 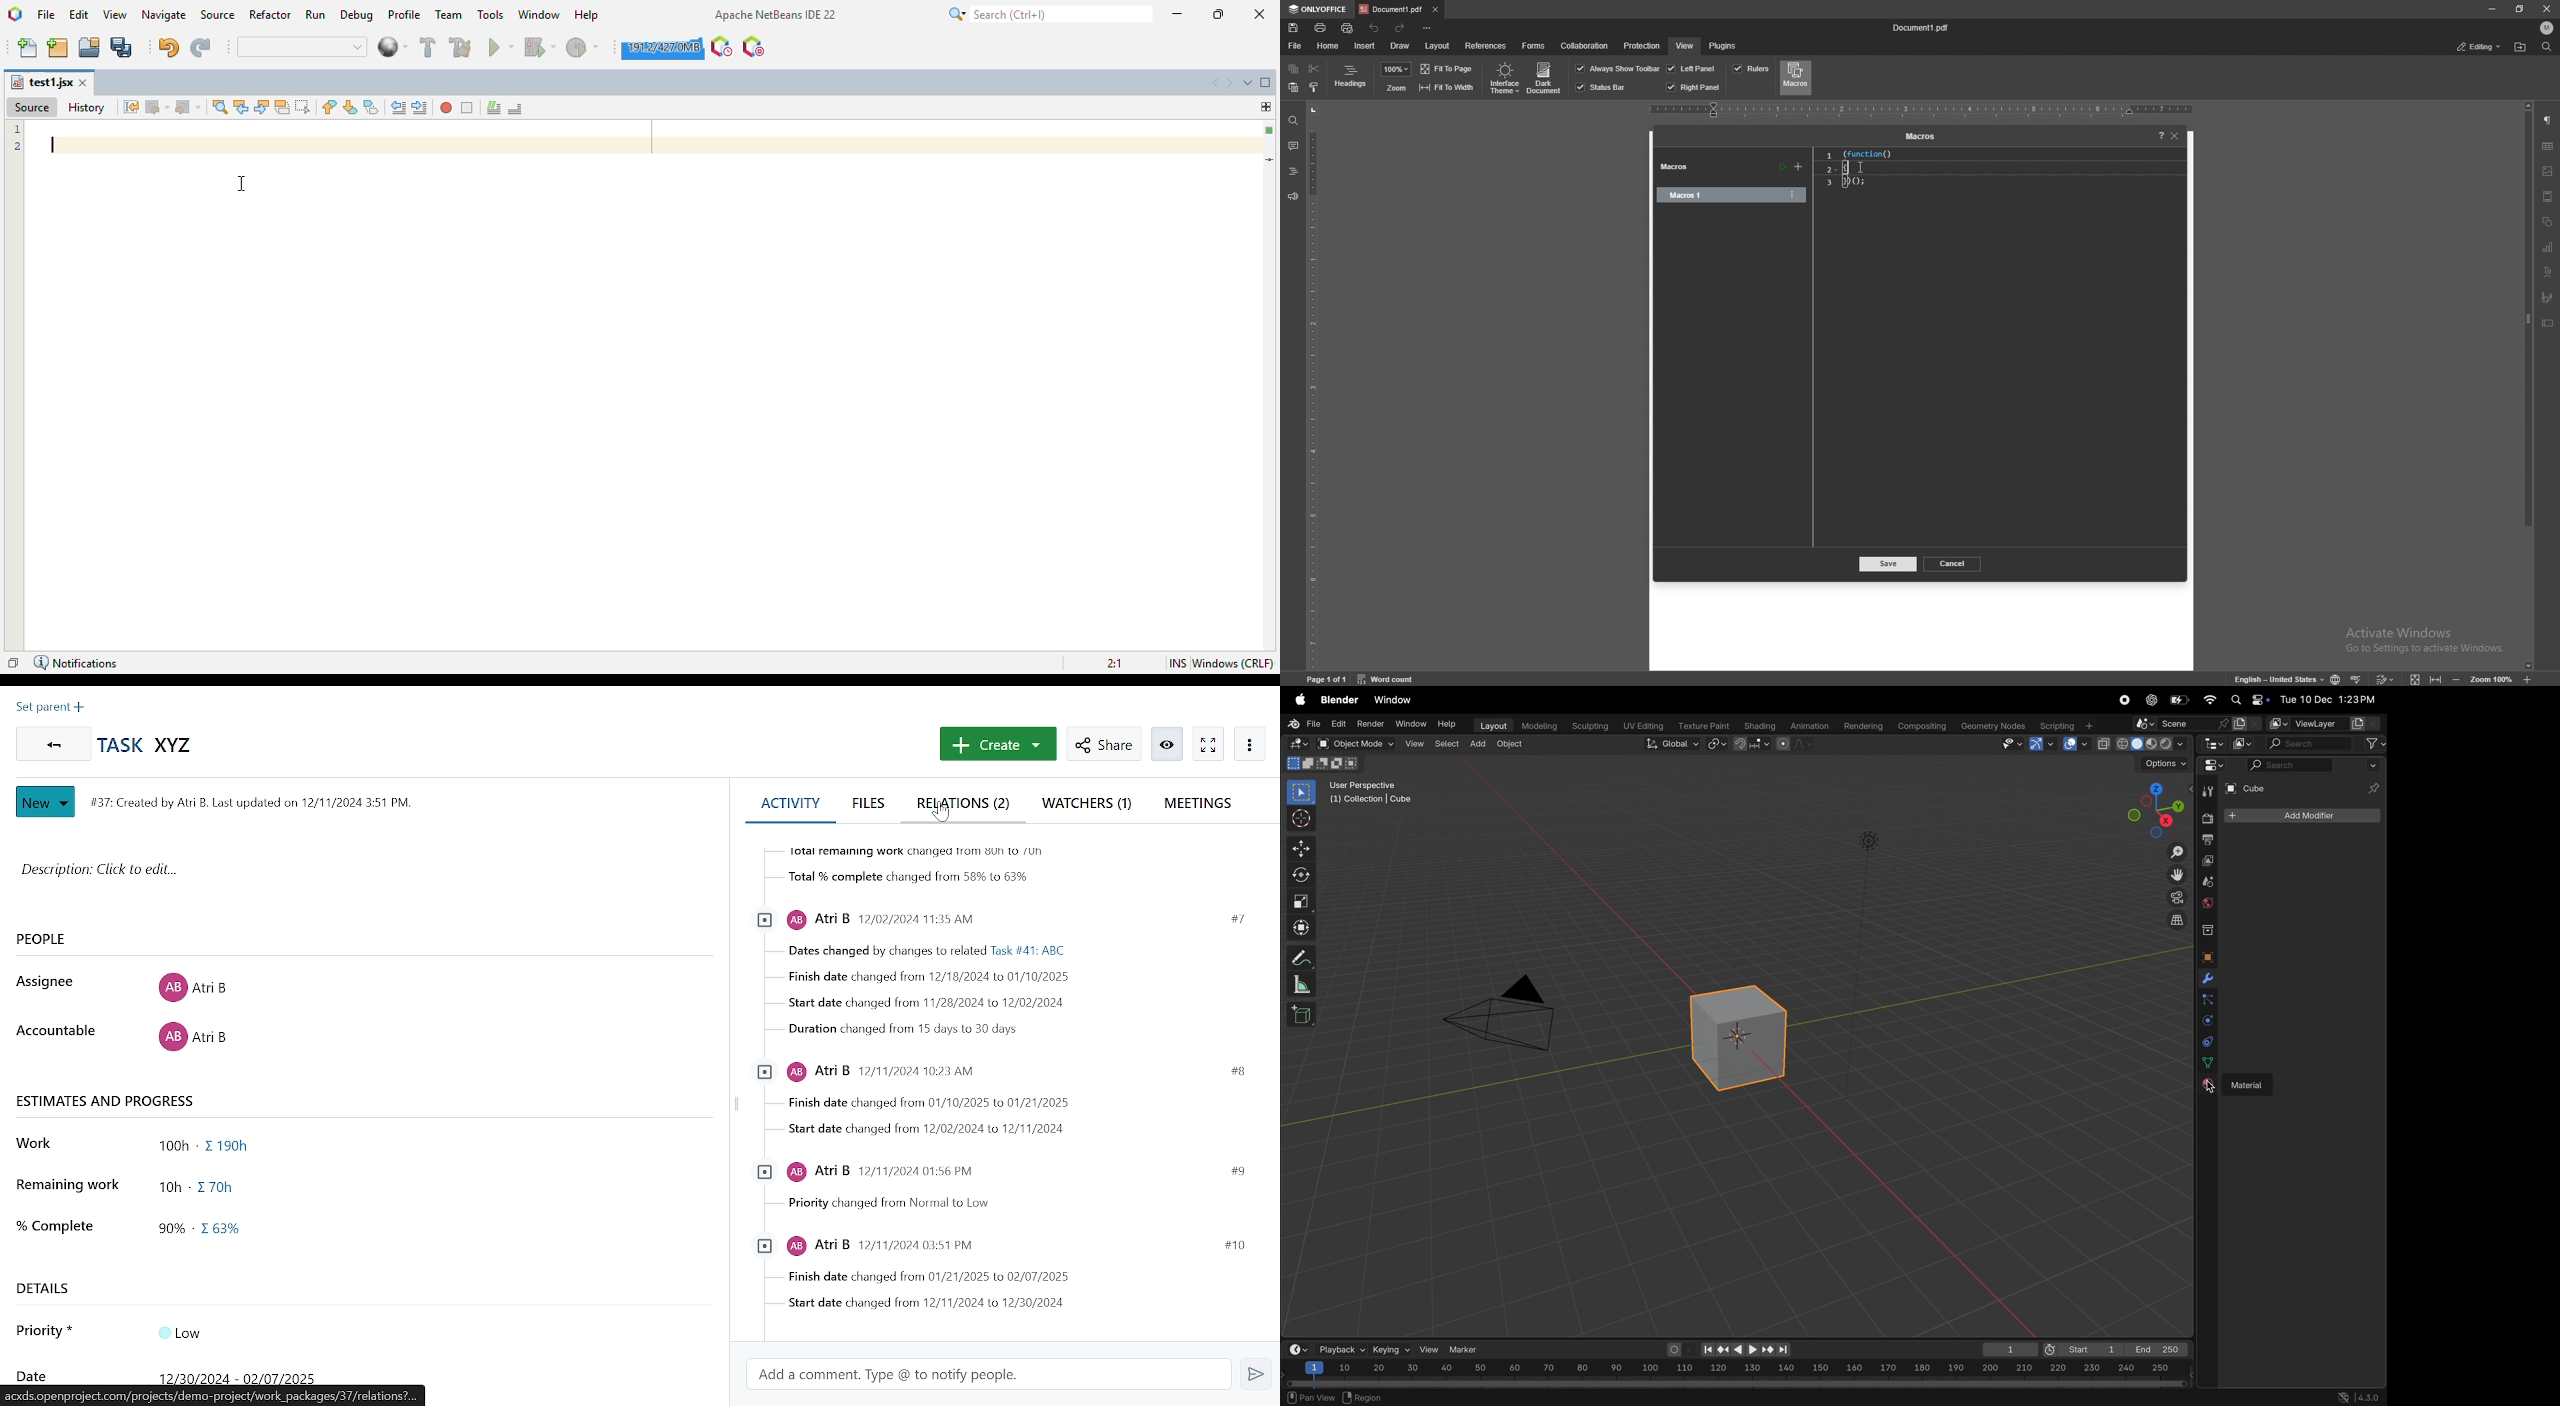 I want to click on close tab, so click(x=1435, y=9).